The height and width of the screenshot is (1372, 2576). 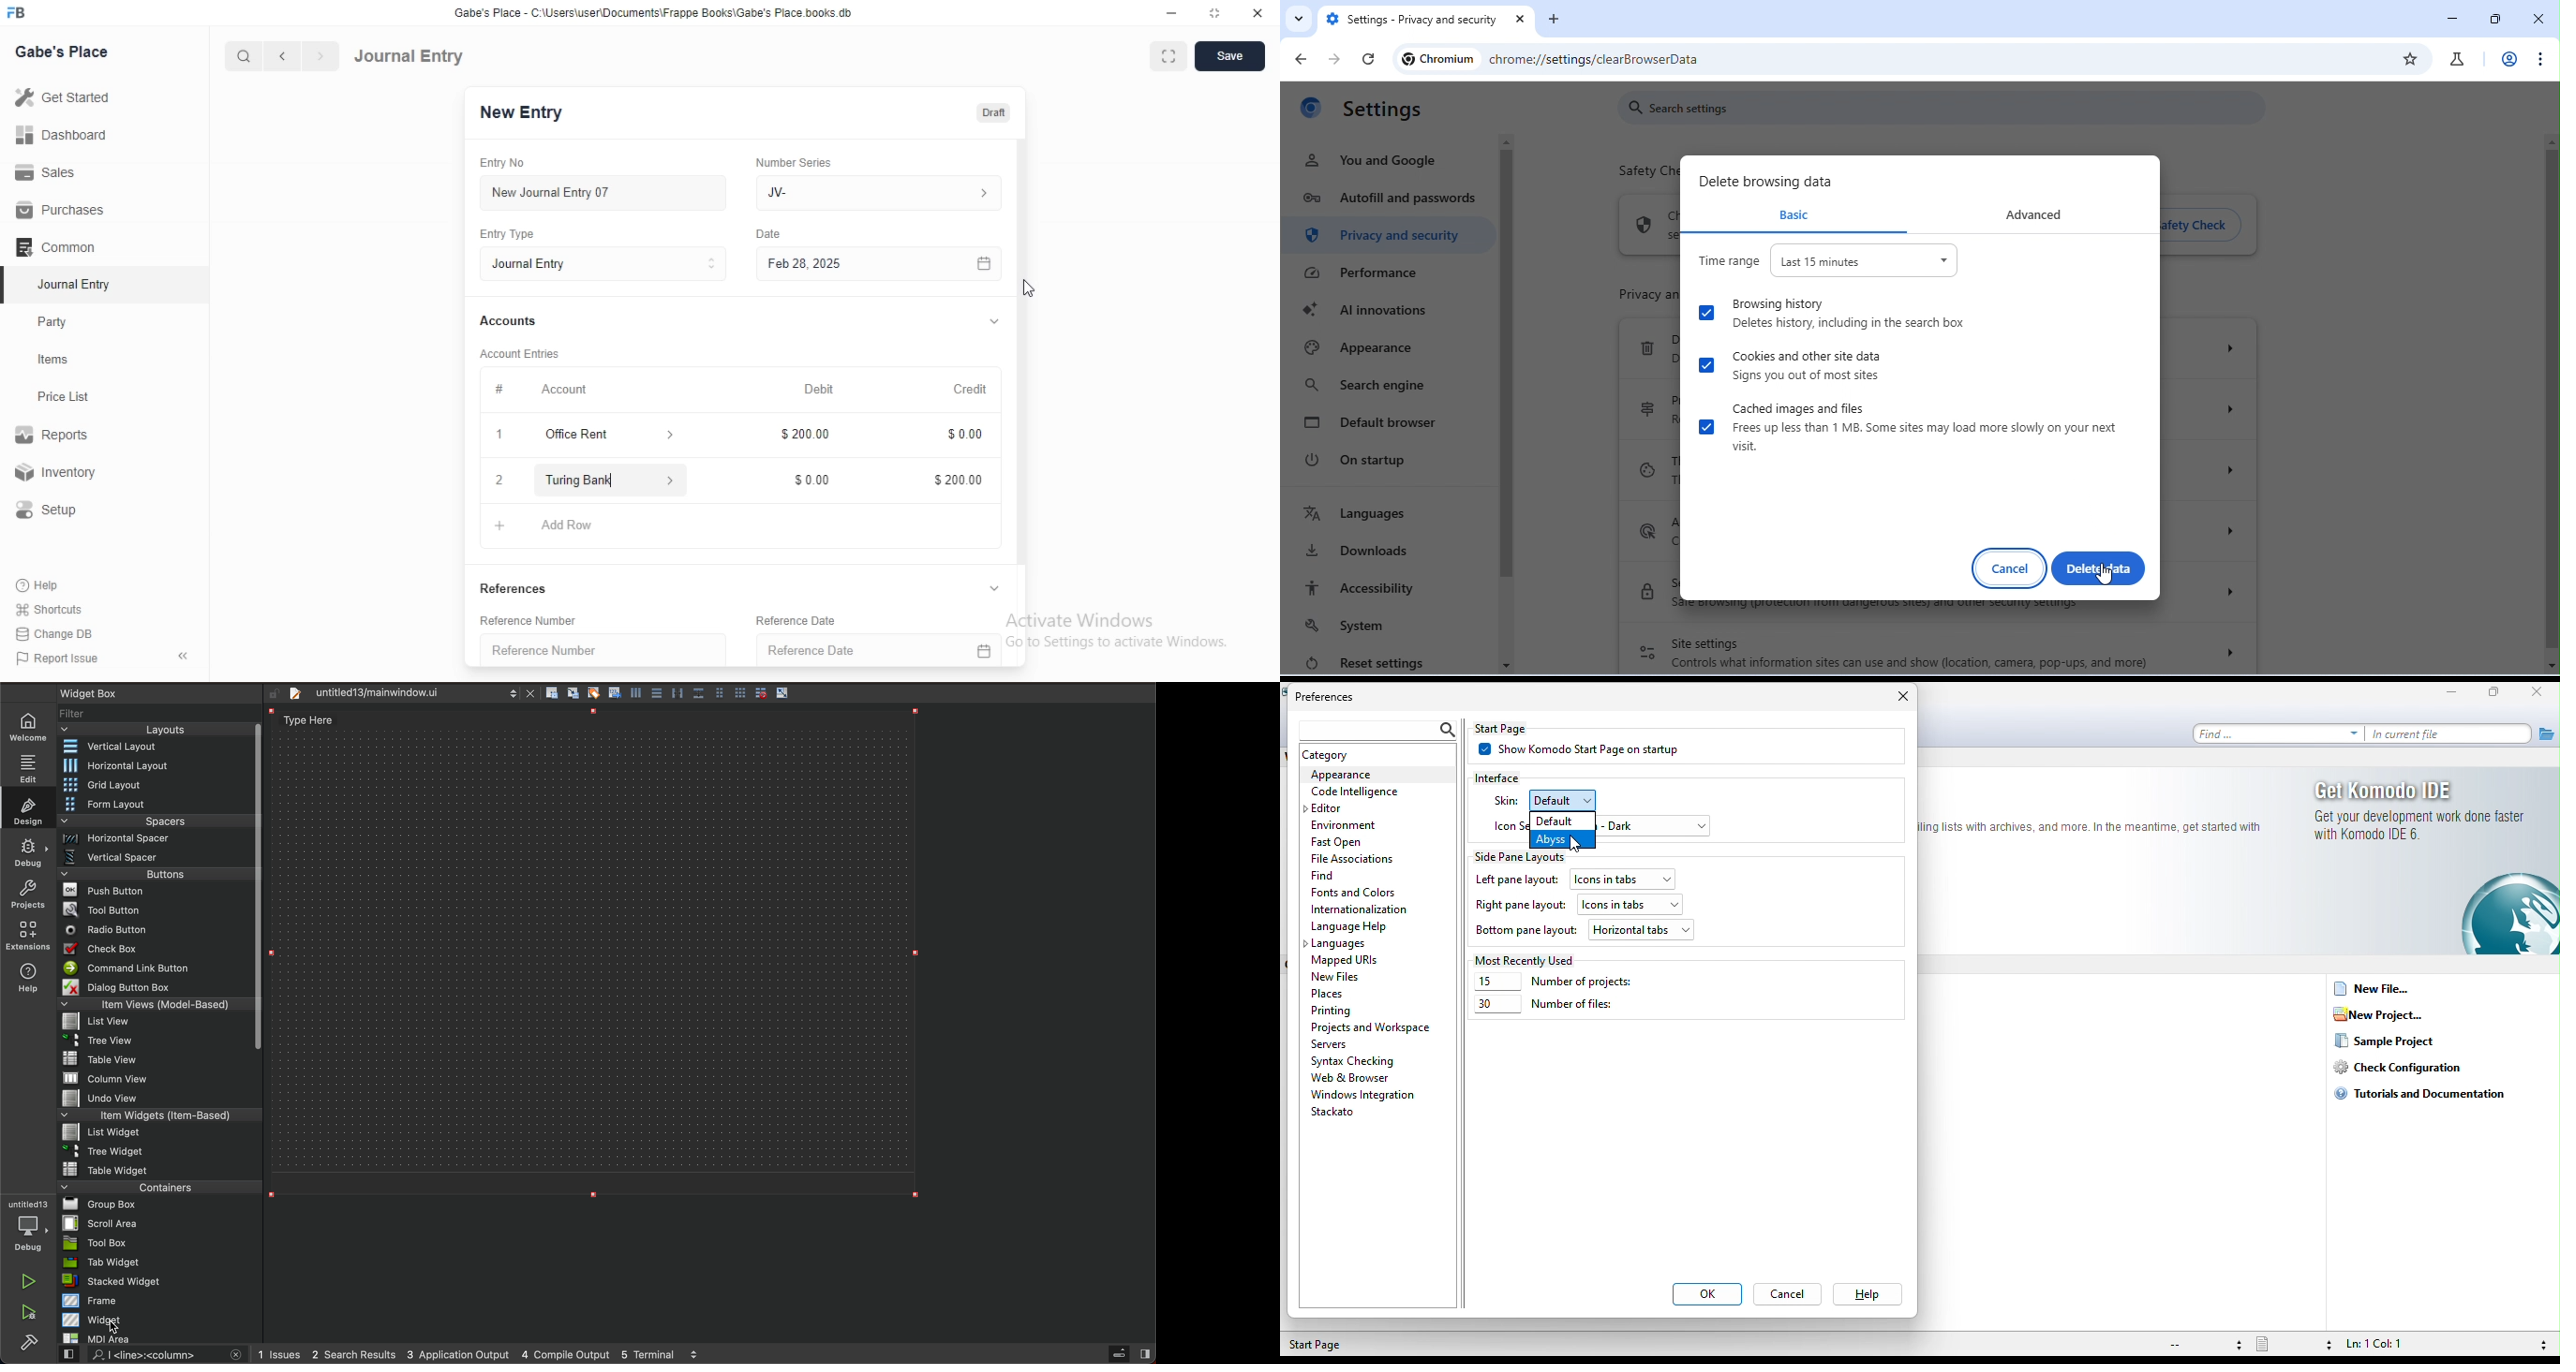 I want to click on search, so click(x=241, y=56).